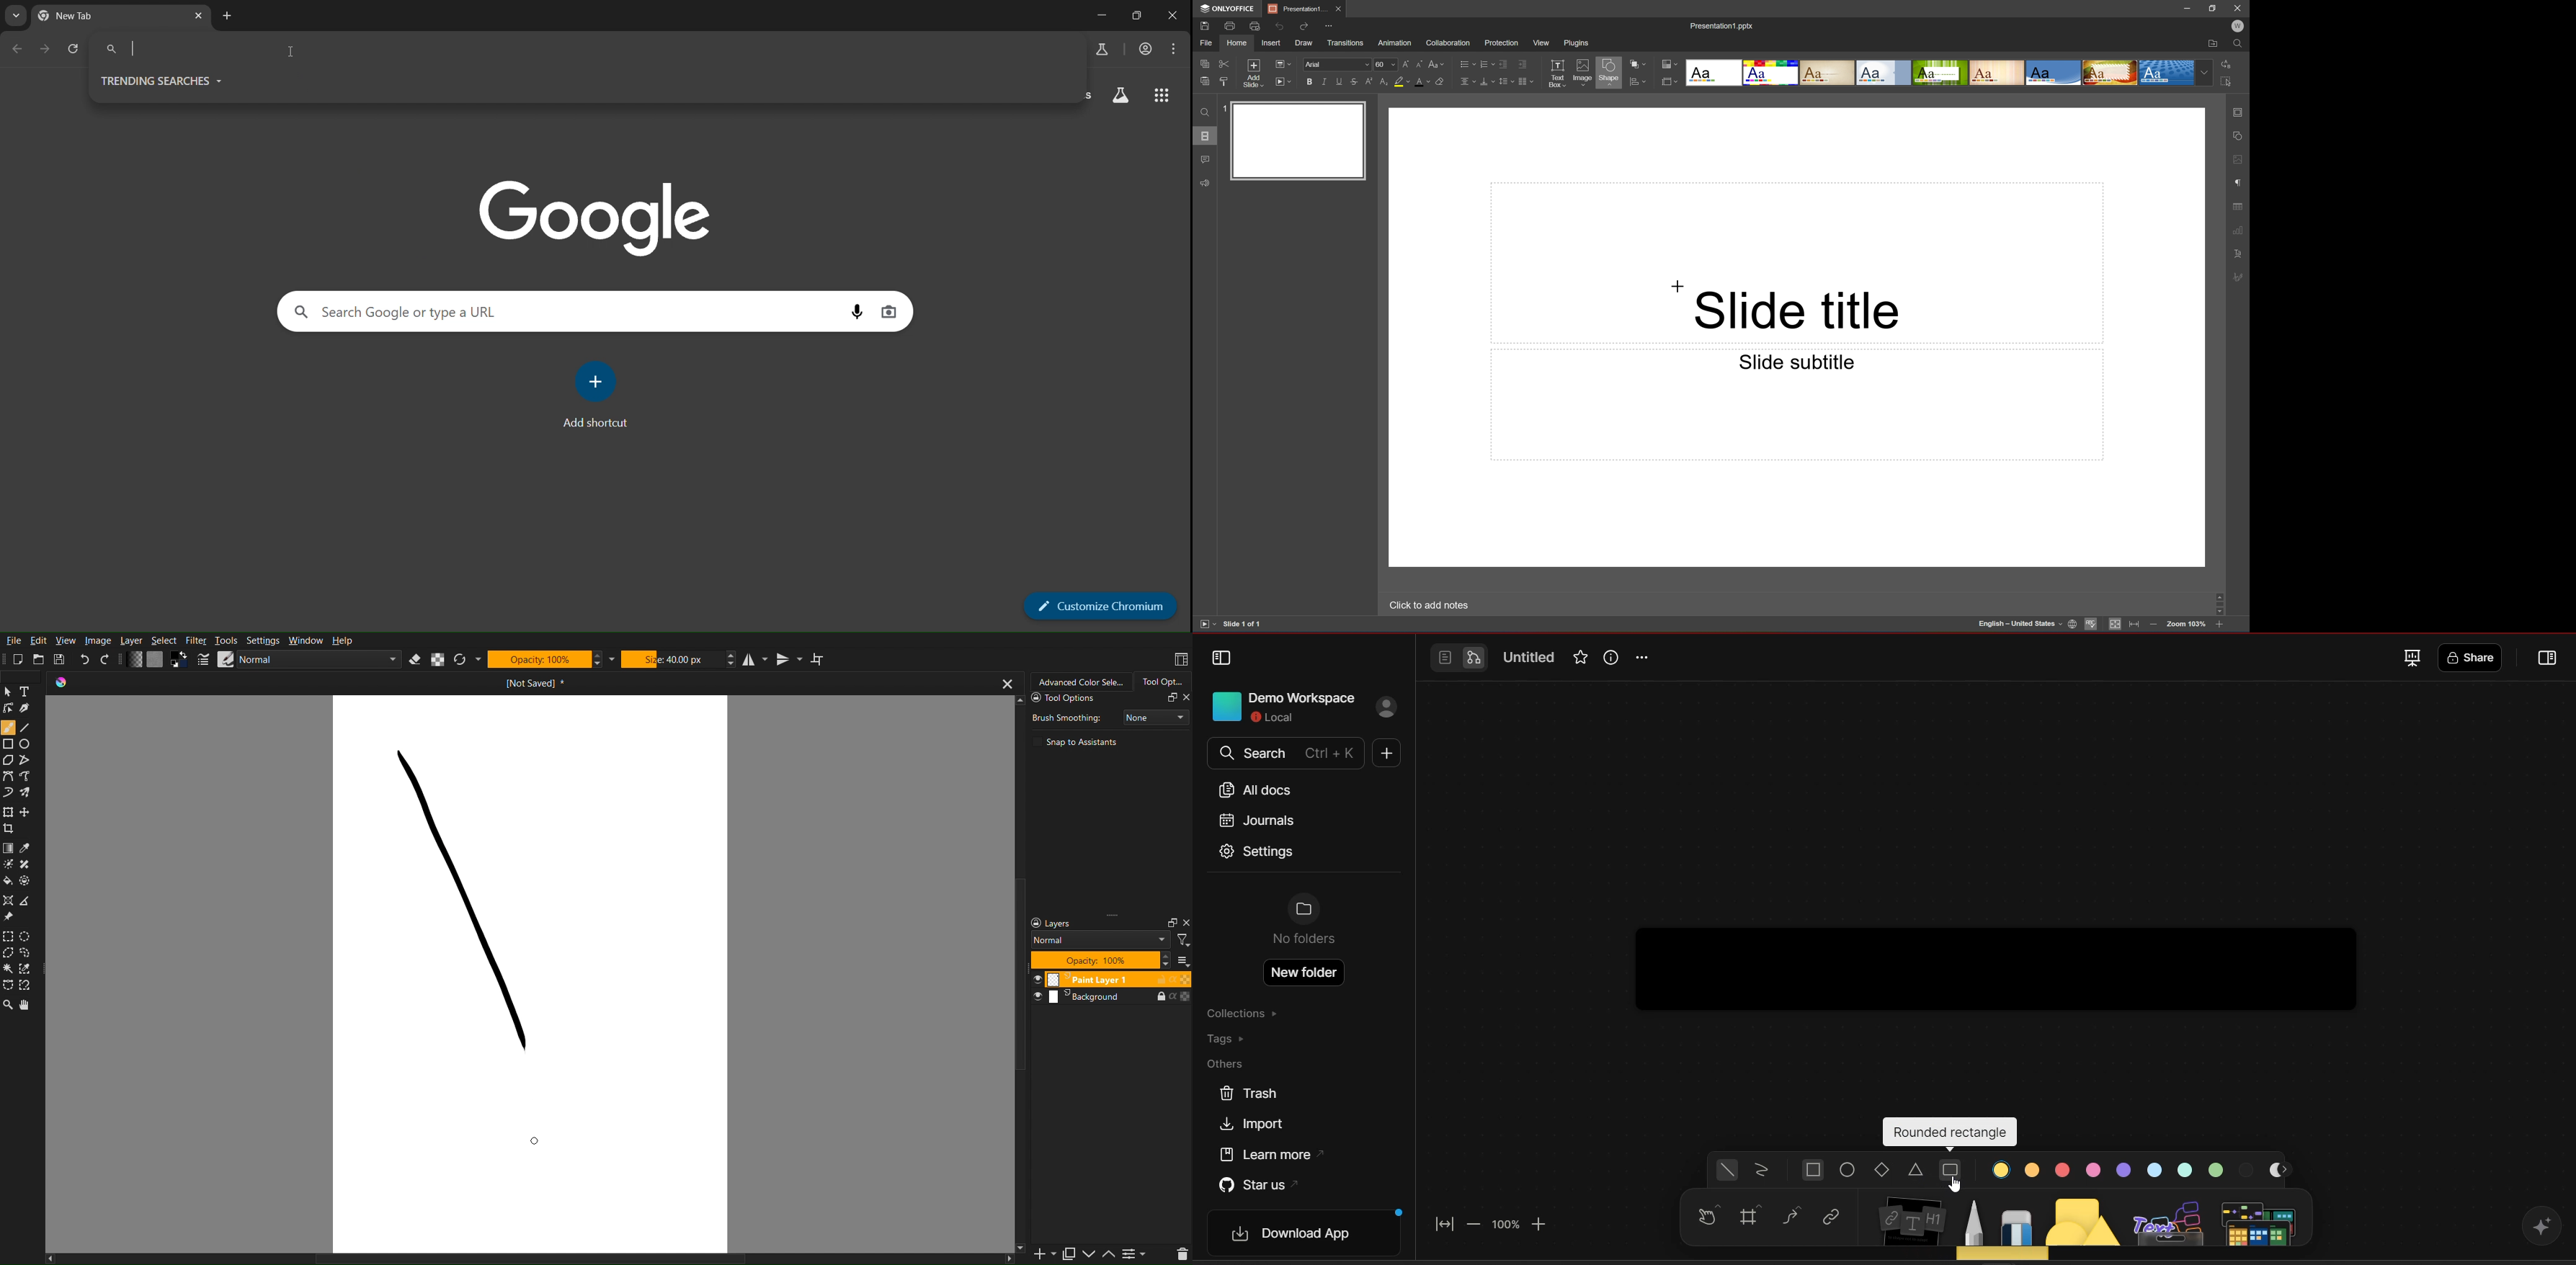 Image resolution: width=2576 pixels, height=1288 pixels. Describe the element at coordinates (2239, 277) in the screenshot. I see `signature settings` at that location.